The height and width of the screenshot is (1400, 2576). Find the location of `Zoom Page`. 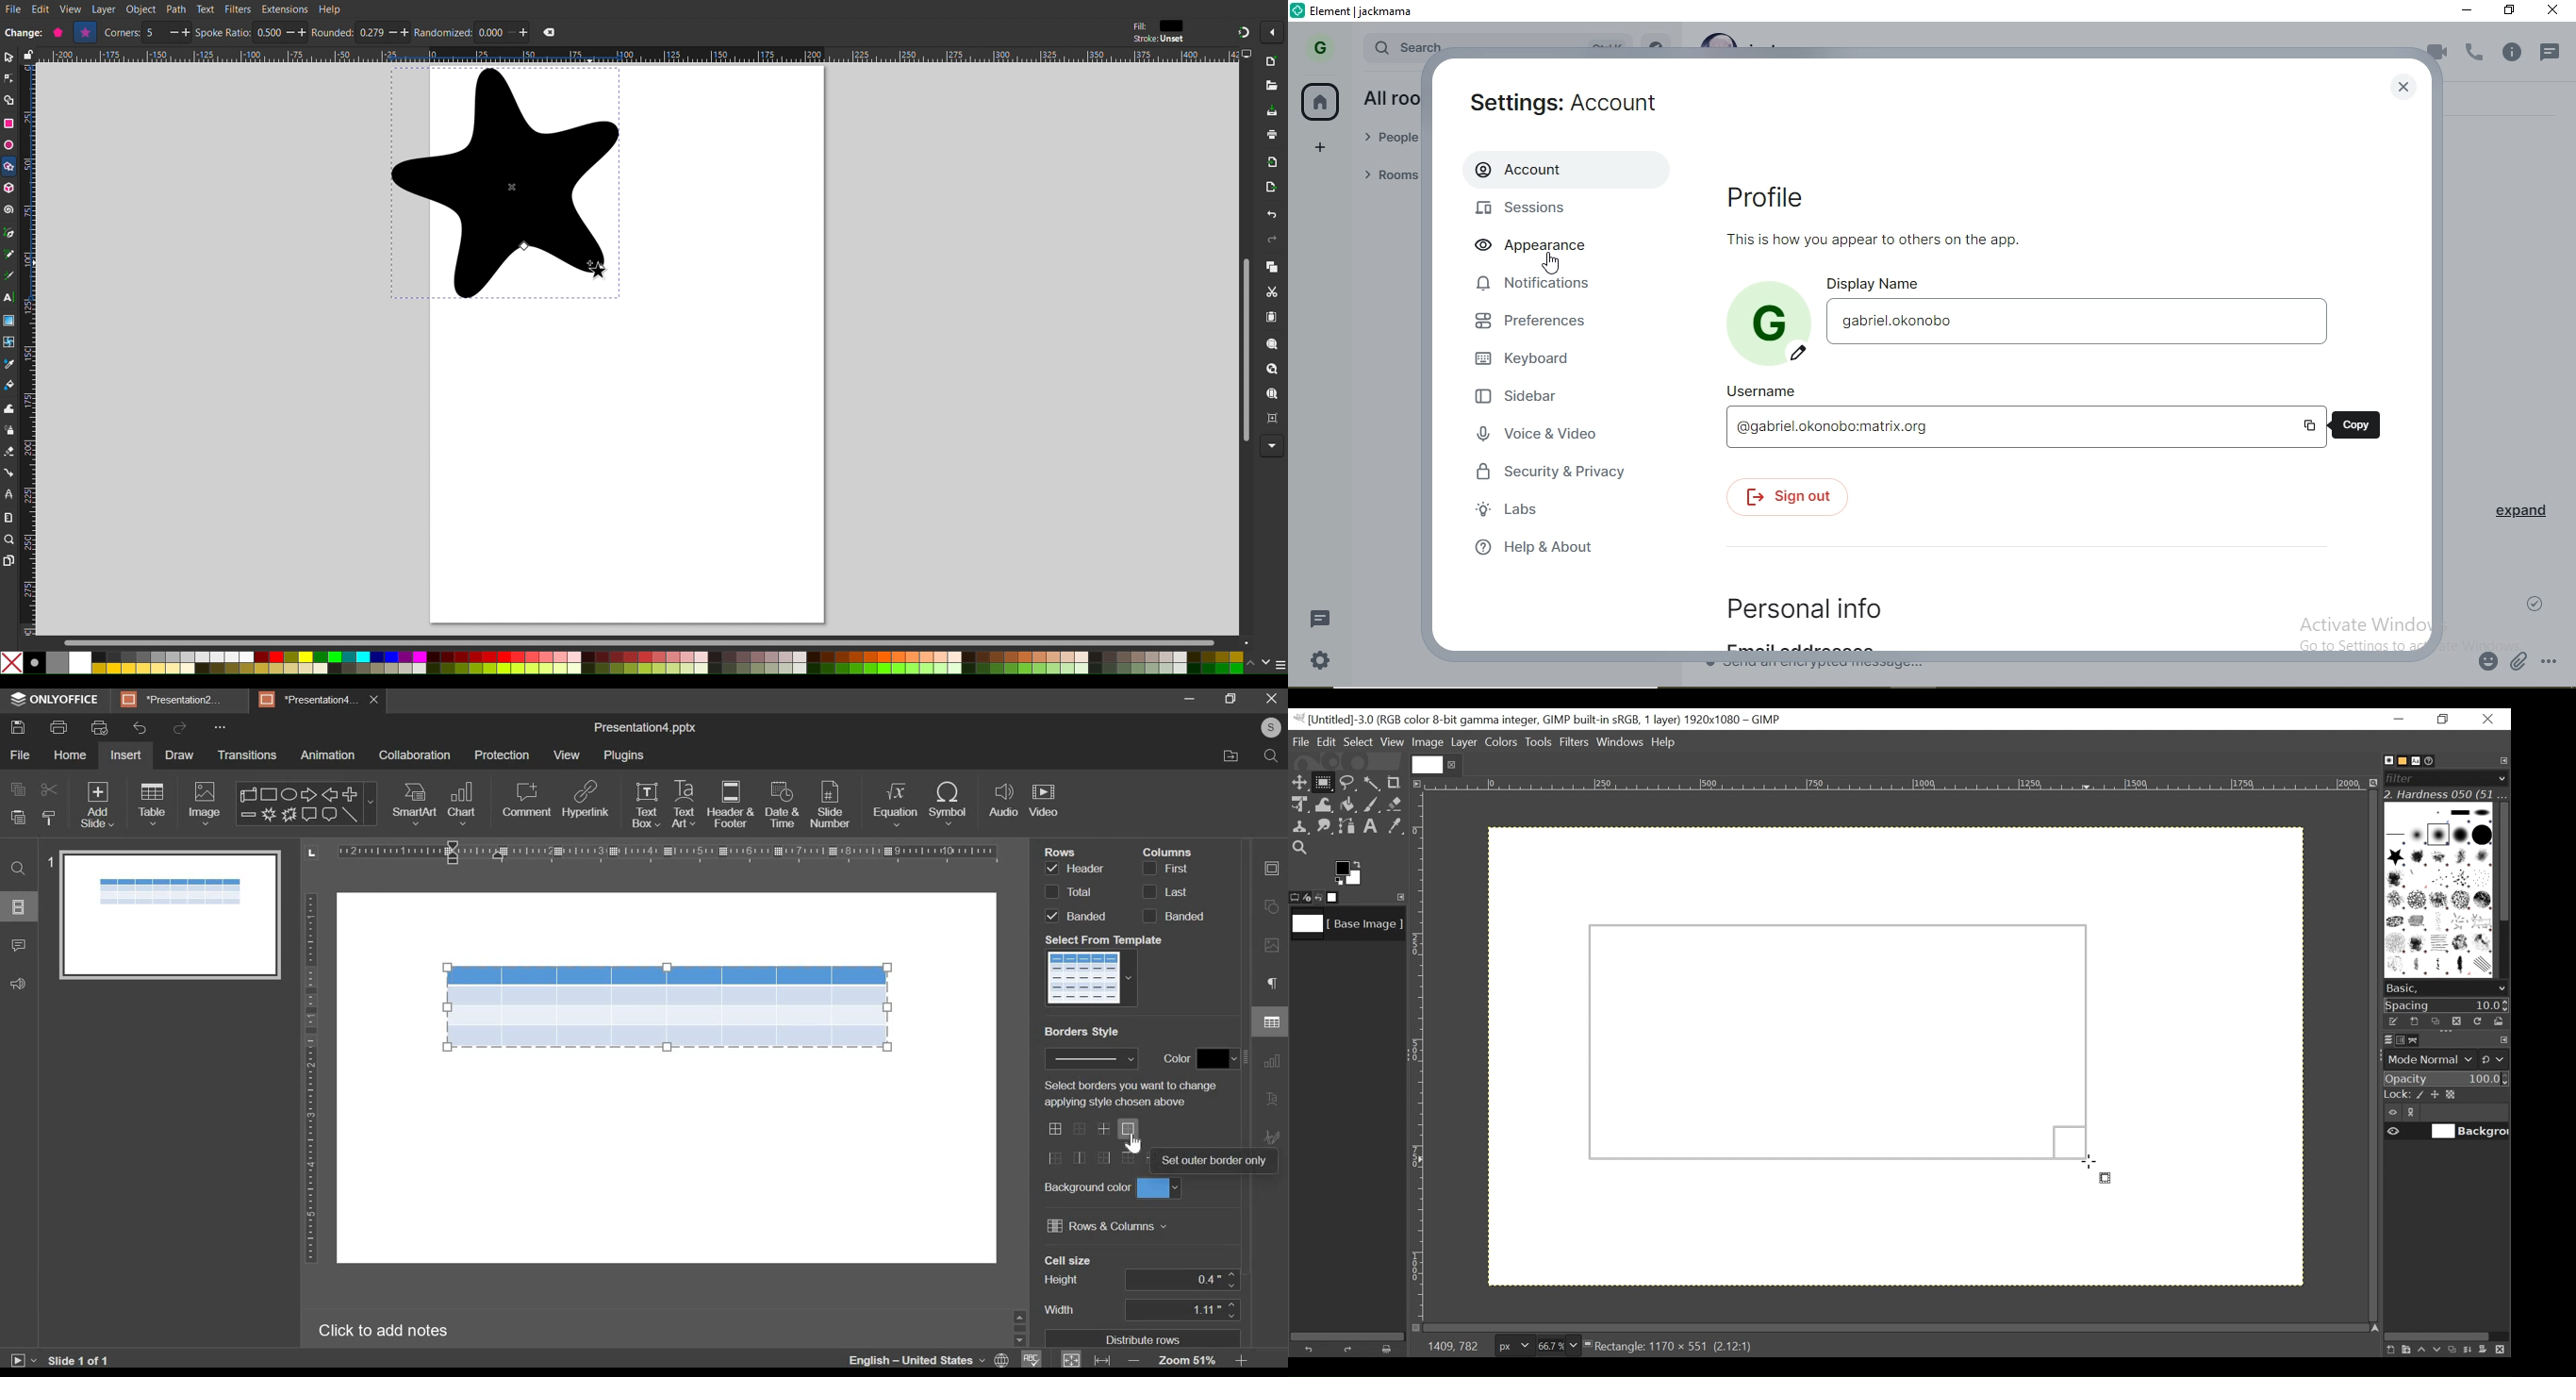

Zoom Page is located at coordinates (1273, 396).